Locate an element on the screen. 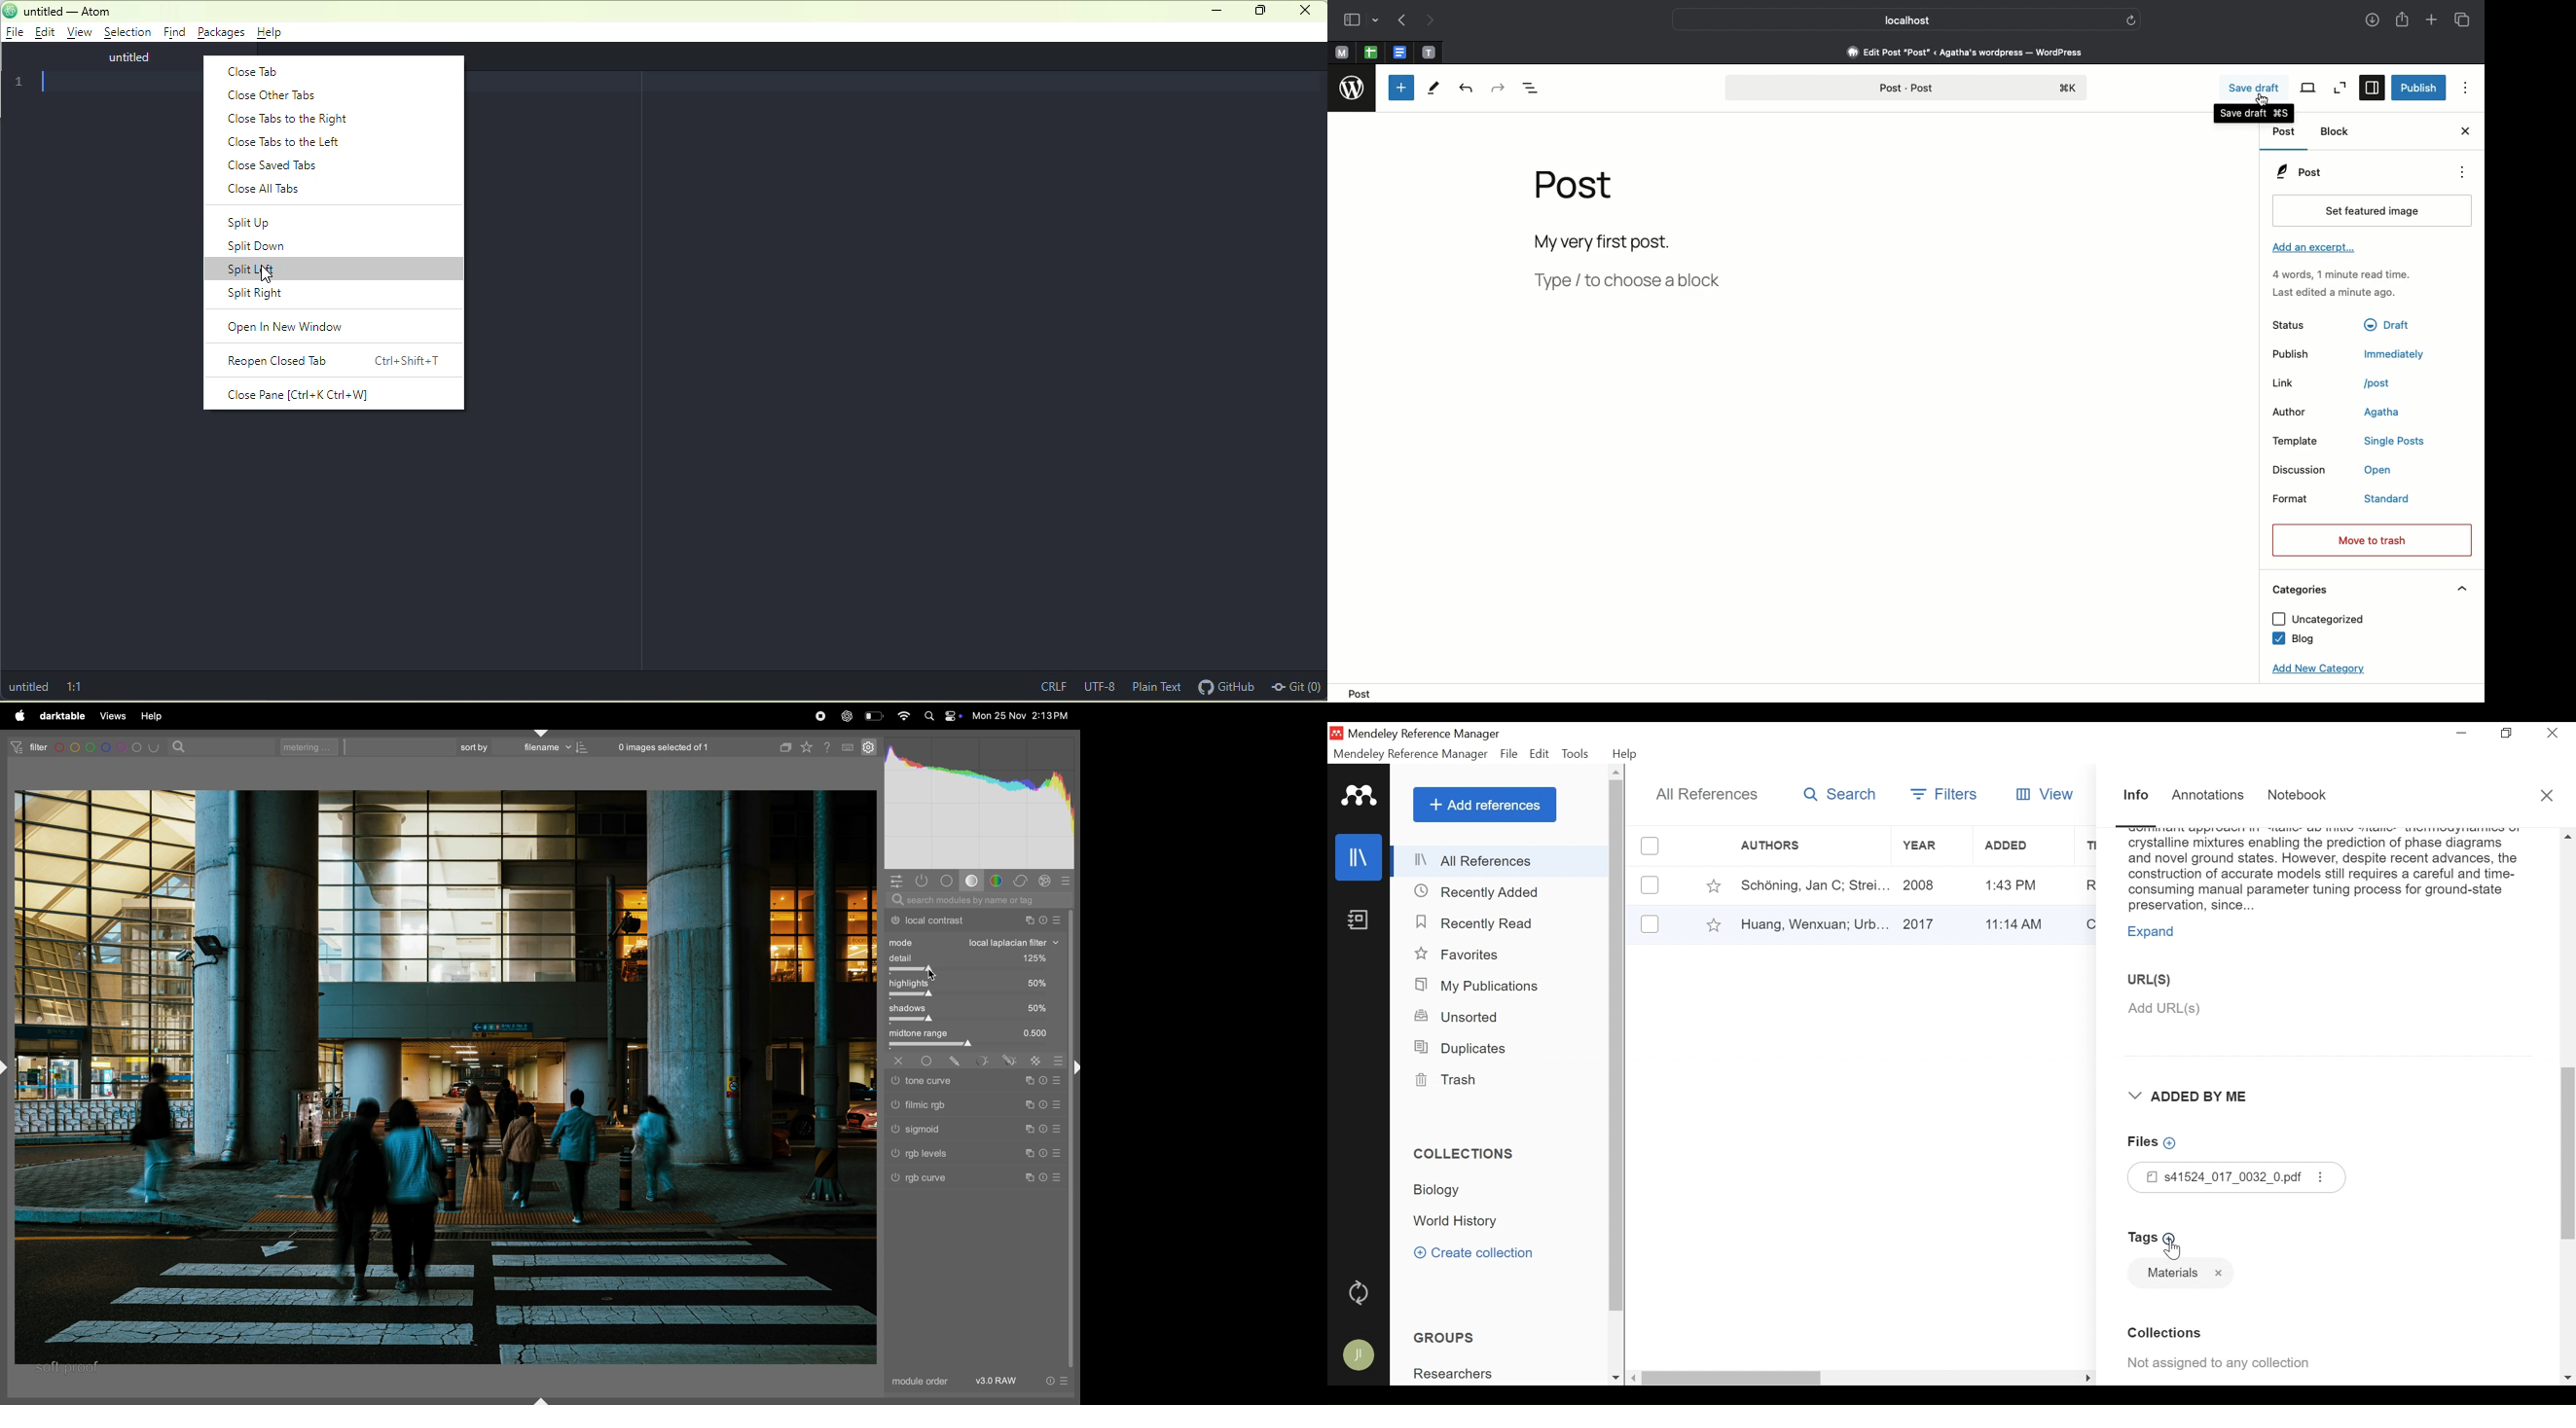 The image size is (2576, 1428). Sidebare is located at coordinates (1352, 22).